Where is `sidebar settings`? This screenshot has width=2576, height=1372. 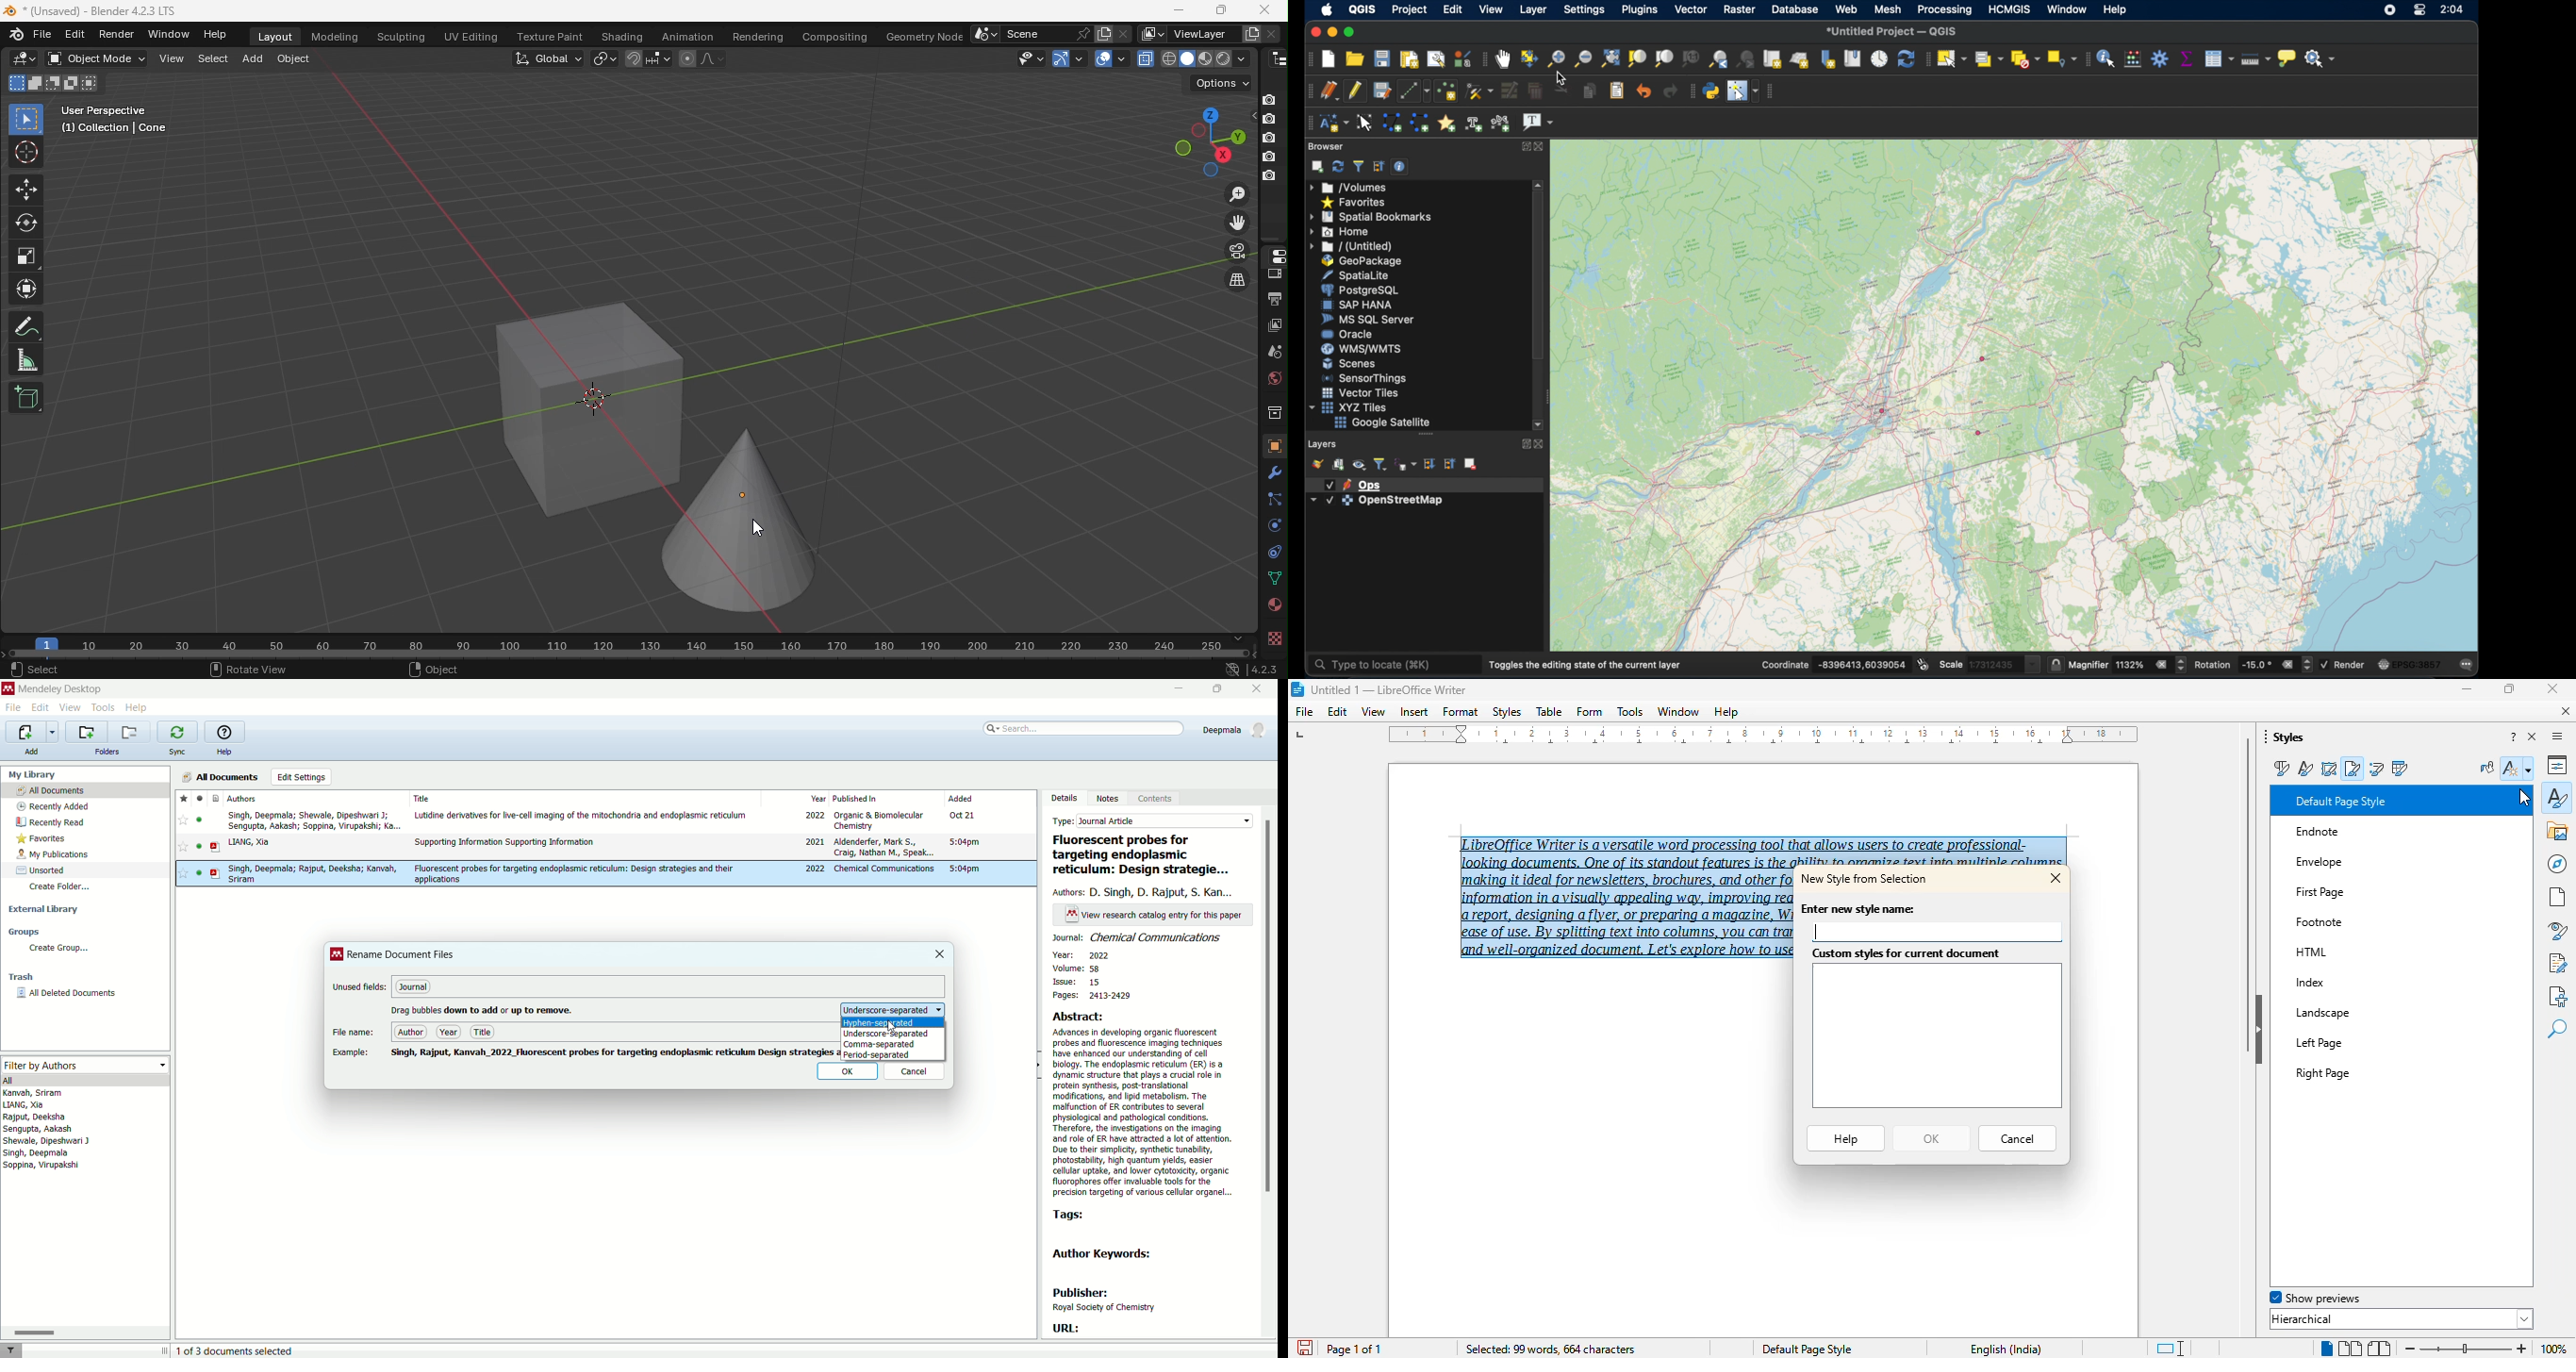 sidebar settings is located at coordinates (2557, 737).